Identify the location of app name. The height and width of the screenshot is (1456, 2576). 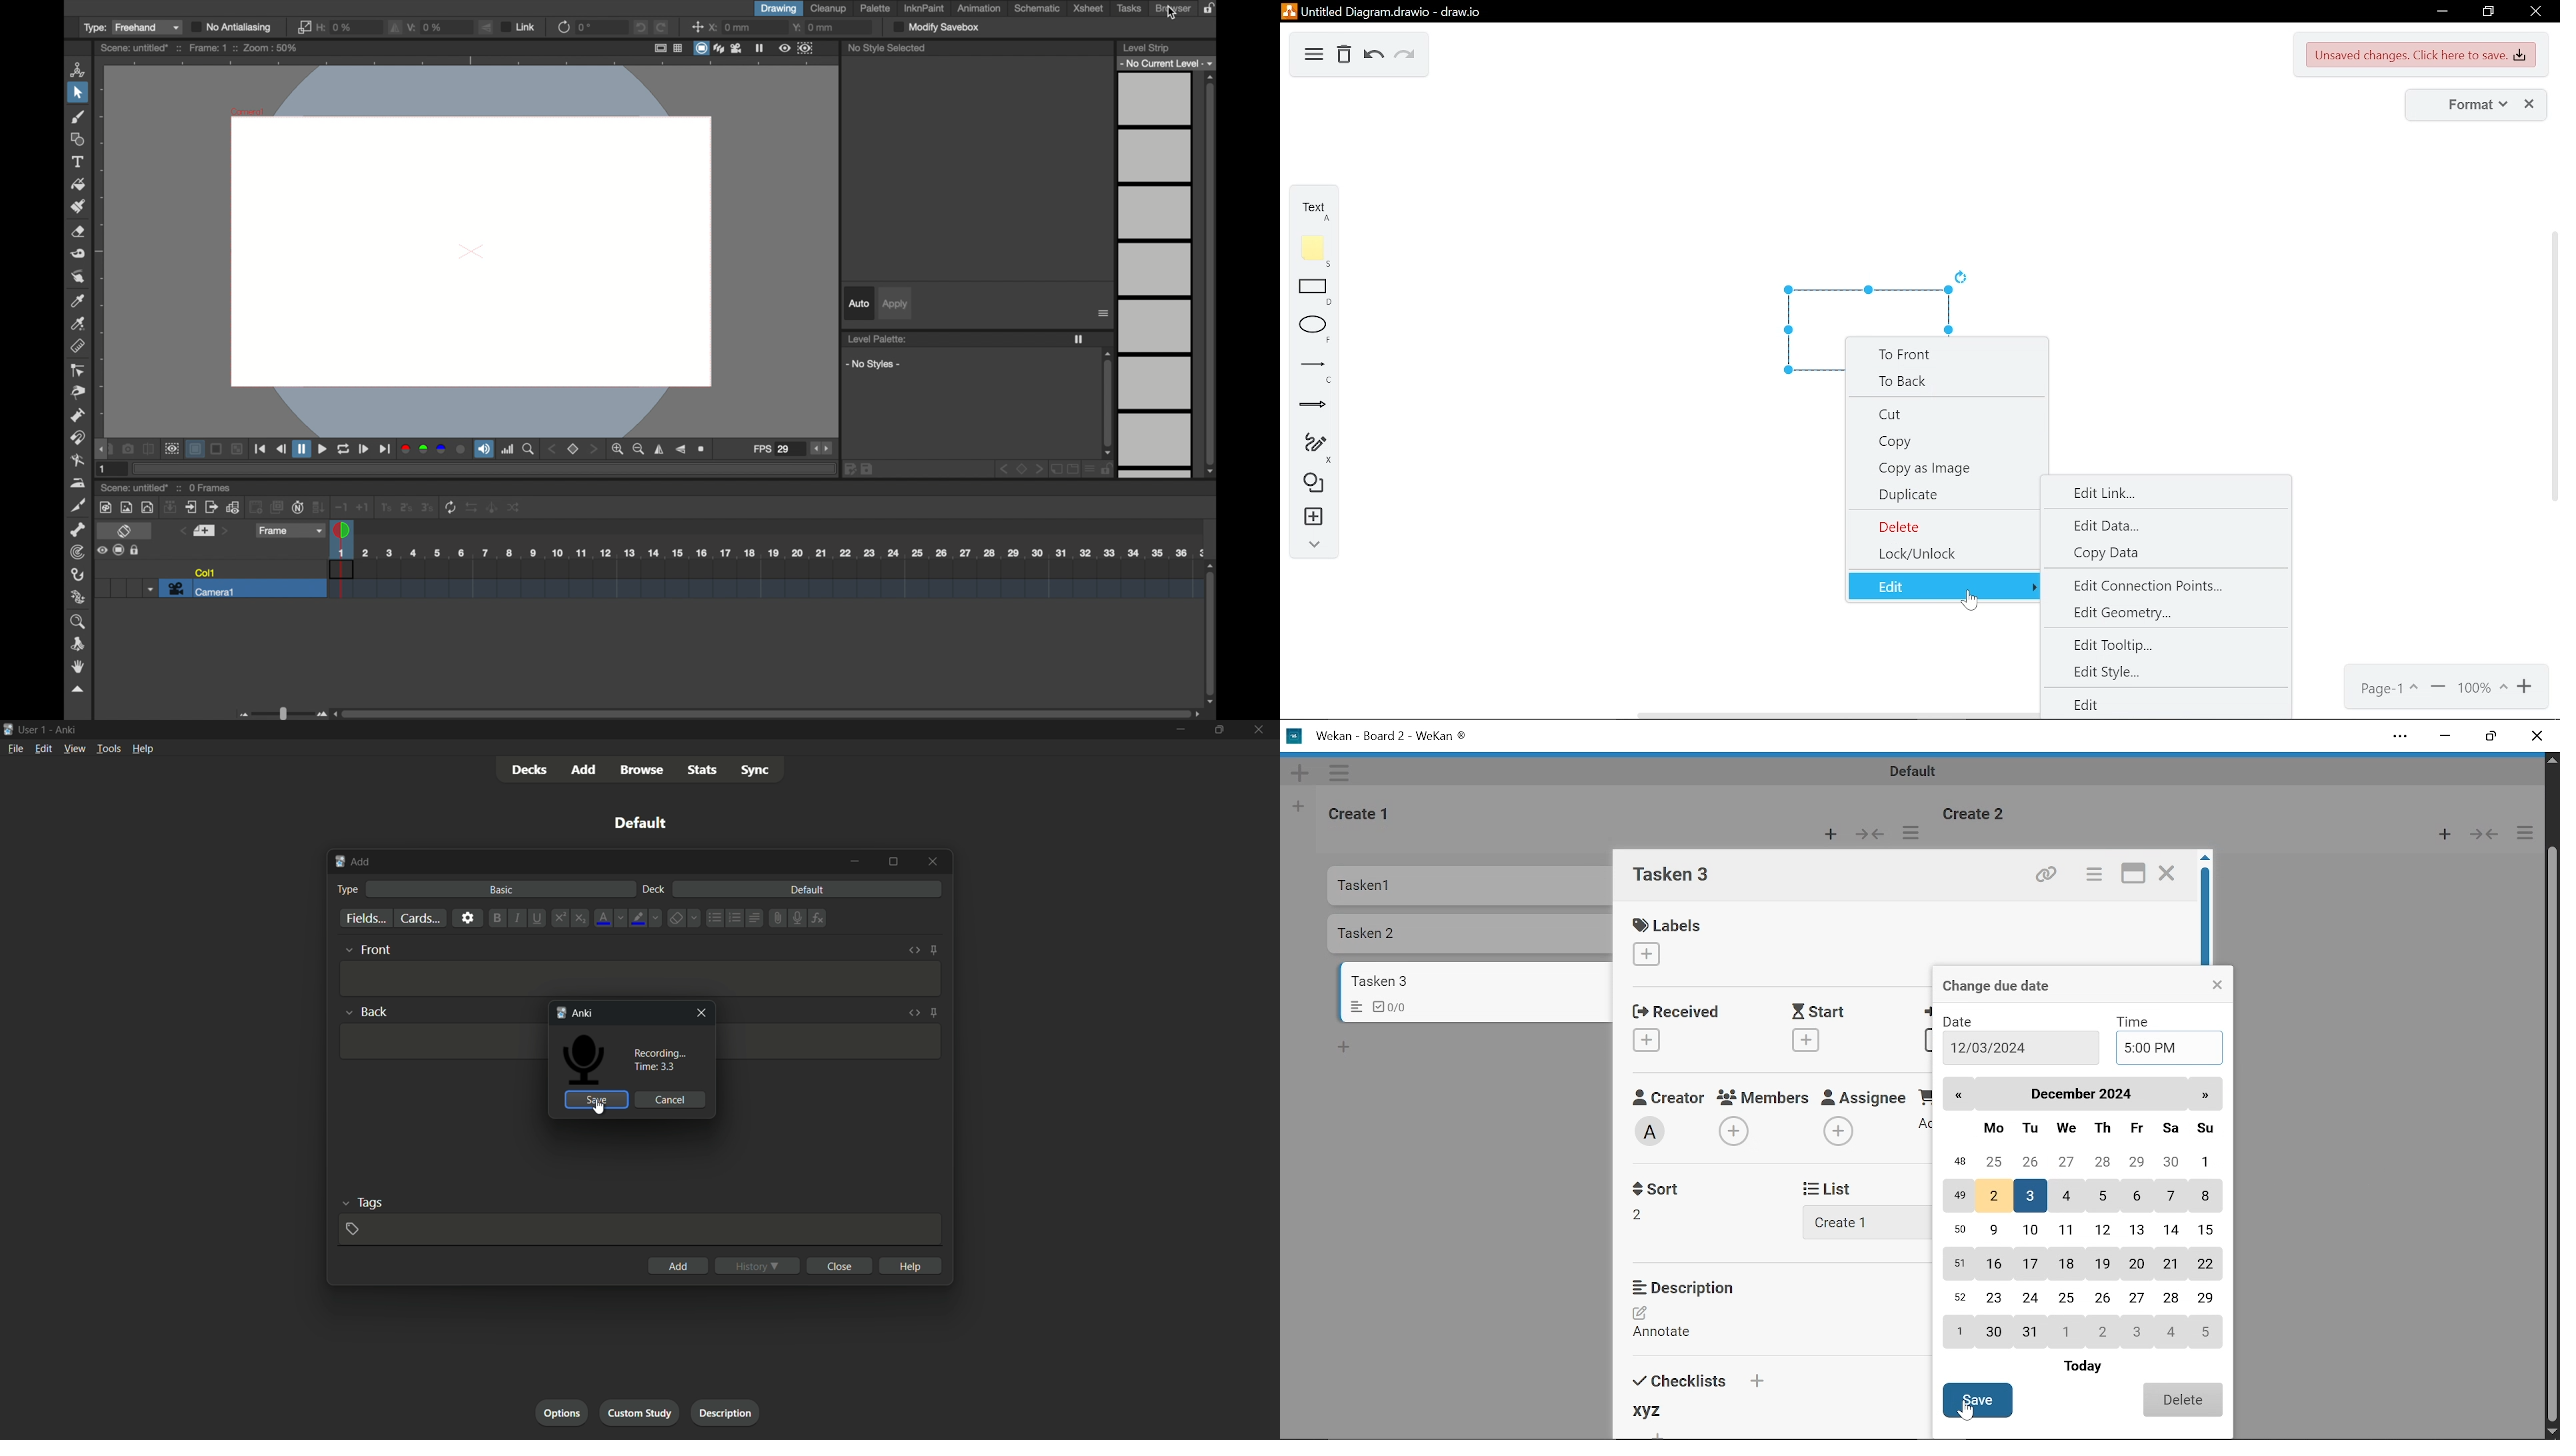
(65, 729).